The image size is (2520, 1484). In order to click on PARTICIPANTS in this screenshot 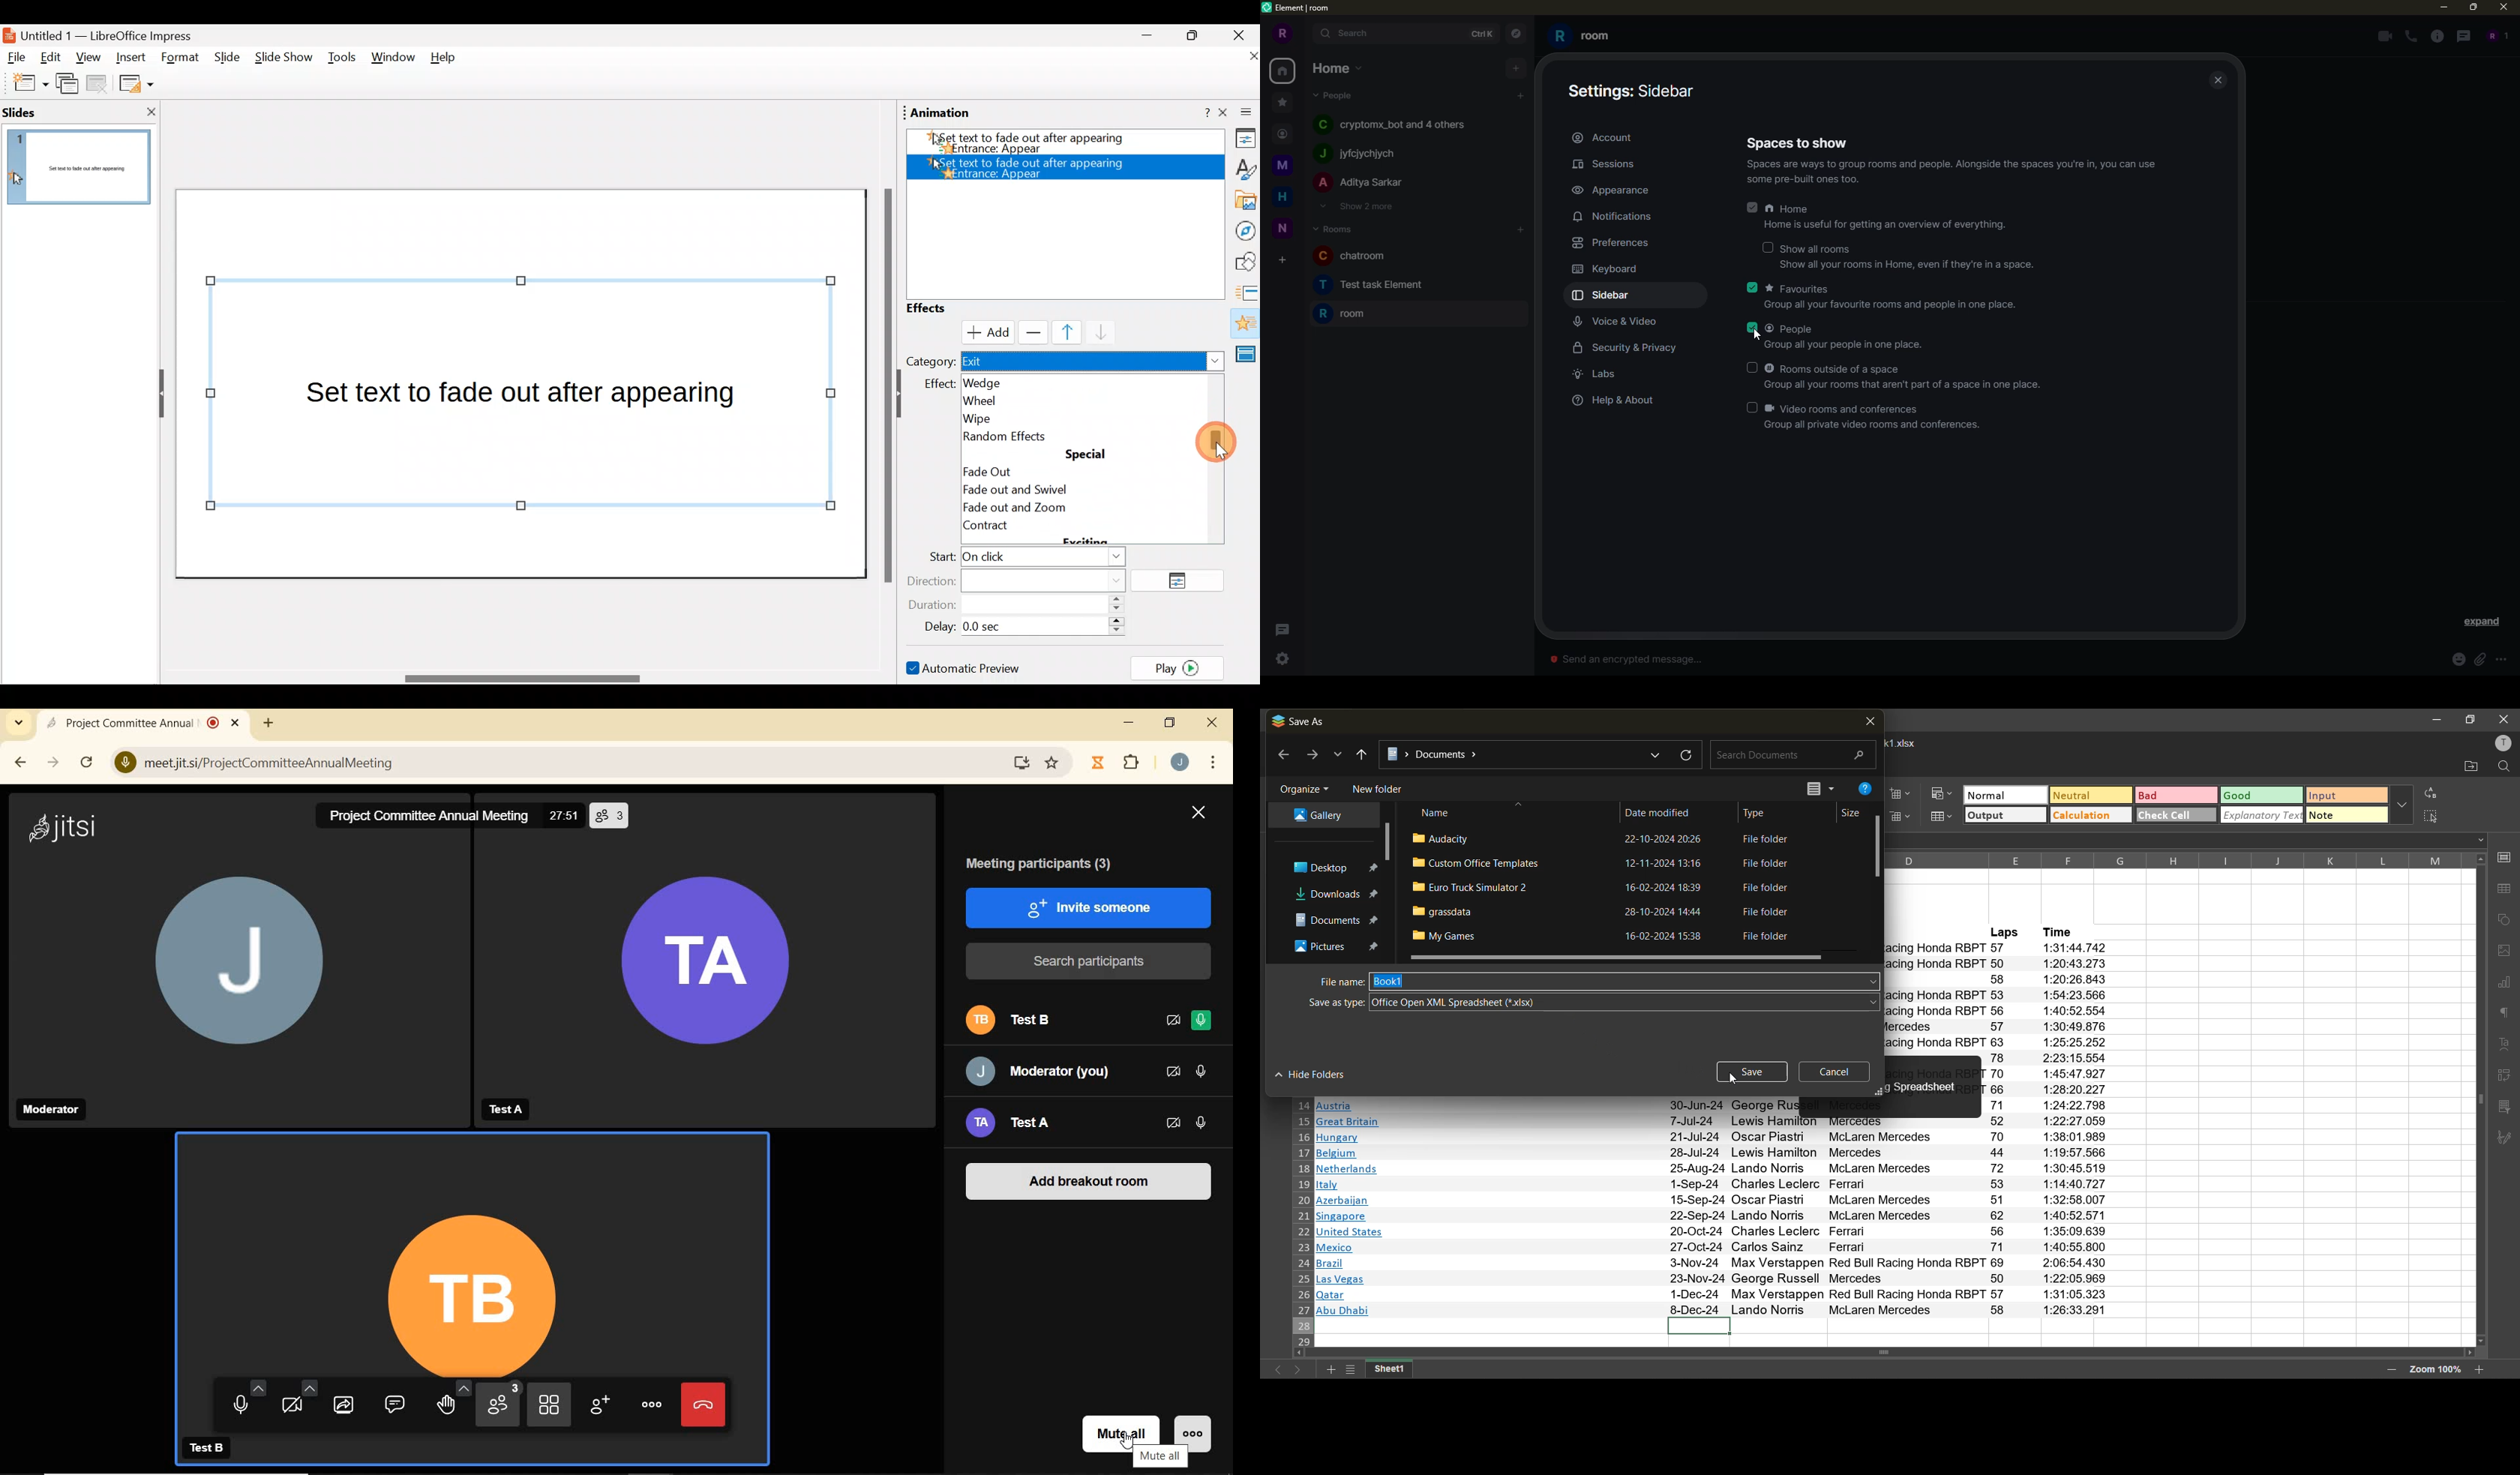, I will do `click(499, 1405)`.